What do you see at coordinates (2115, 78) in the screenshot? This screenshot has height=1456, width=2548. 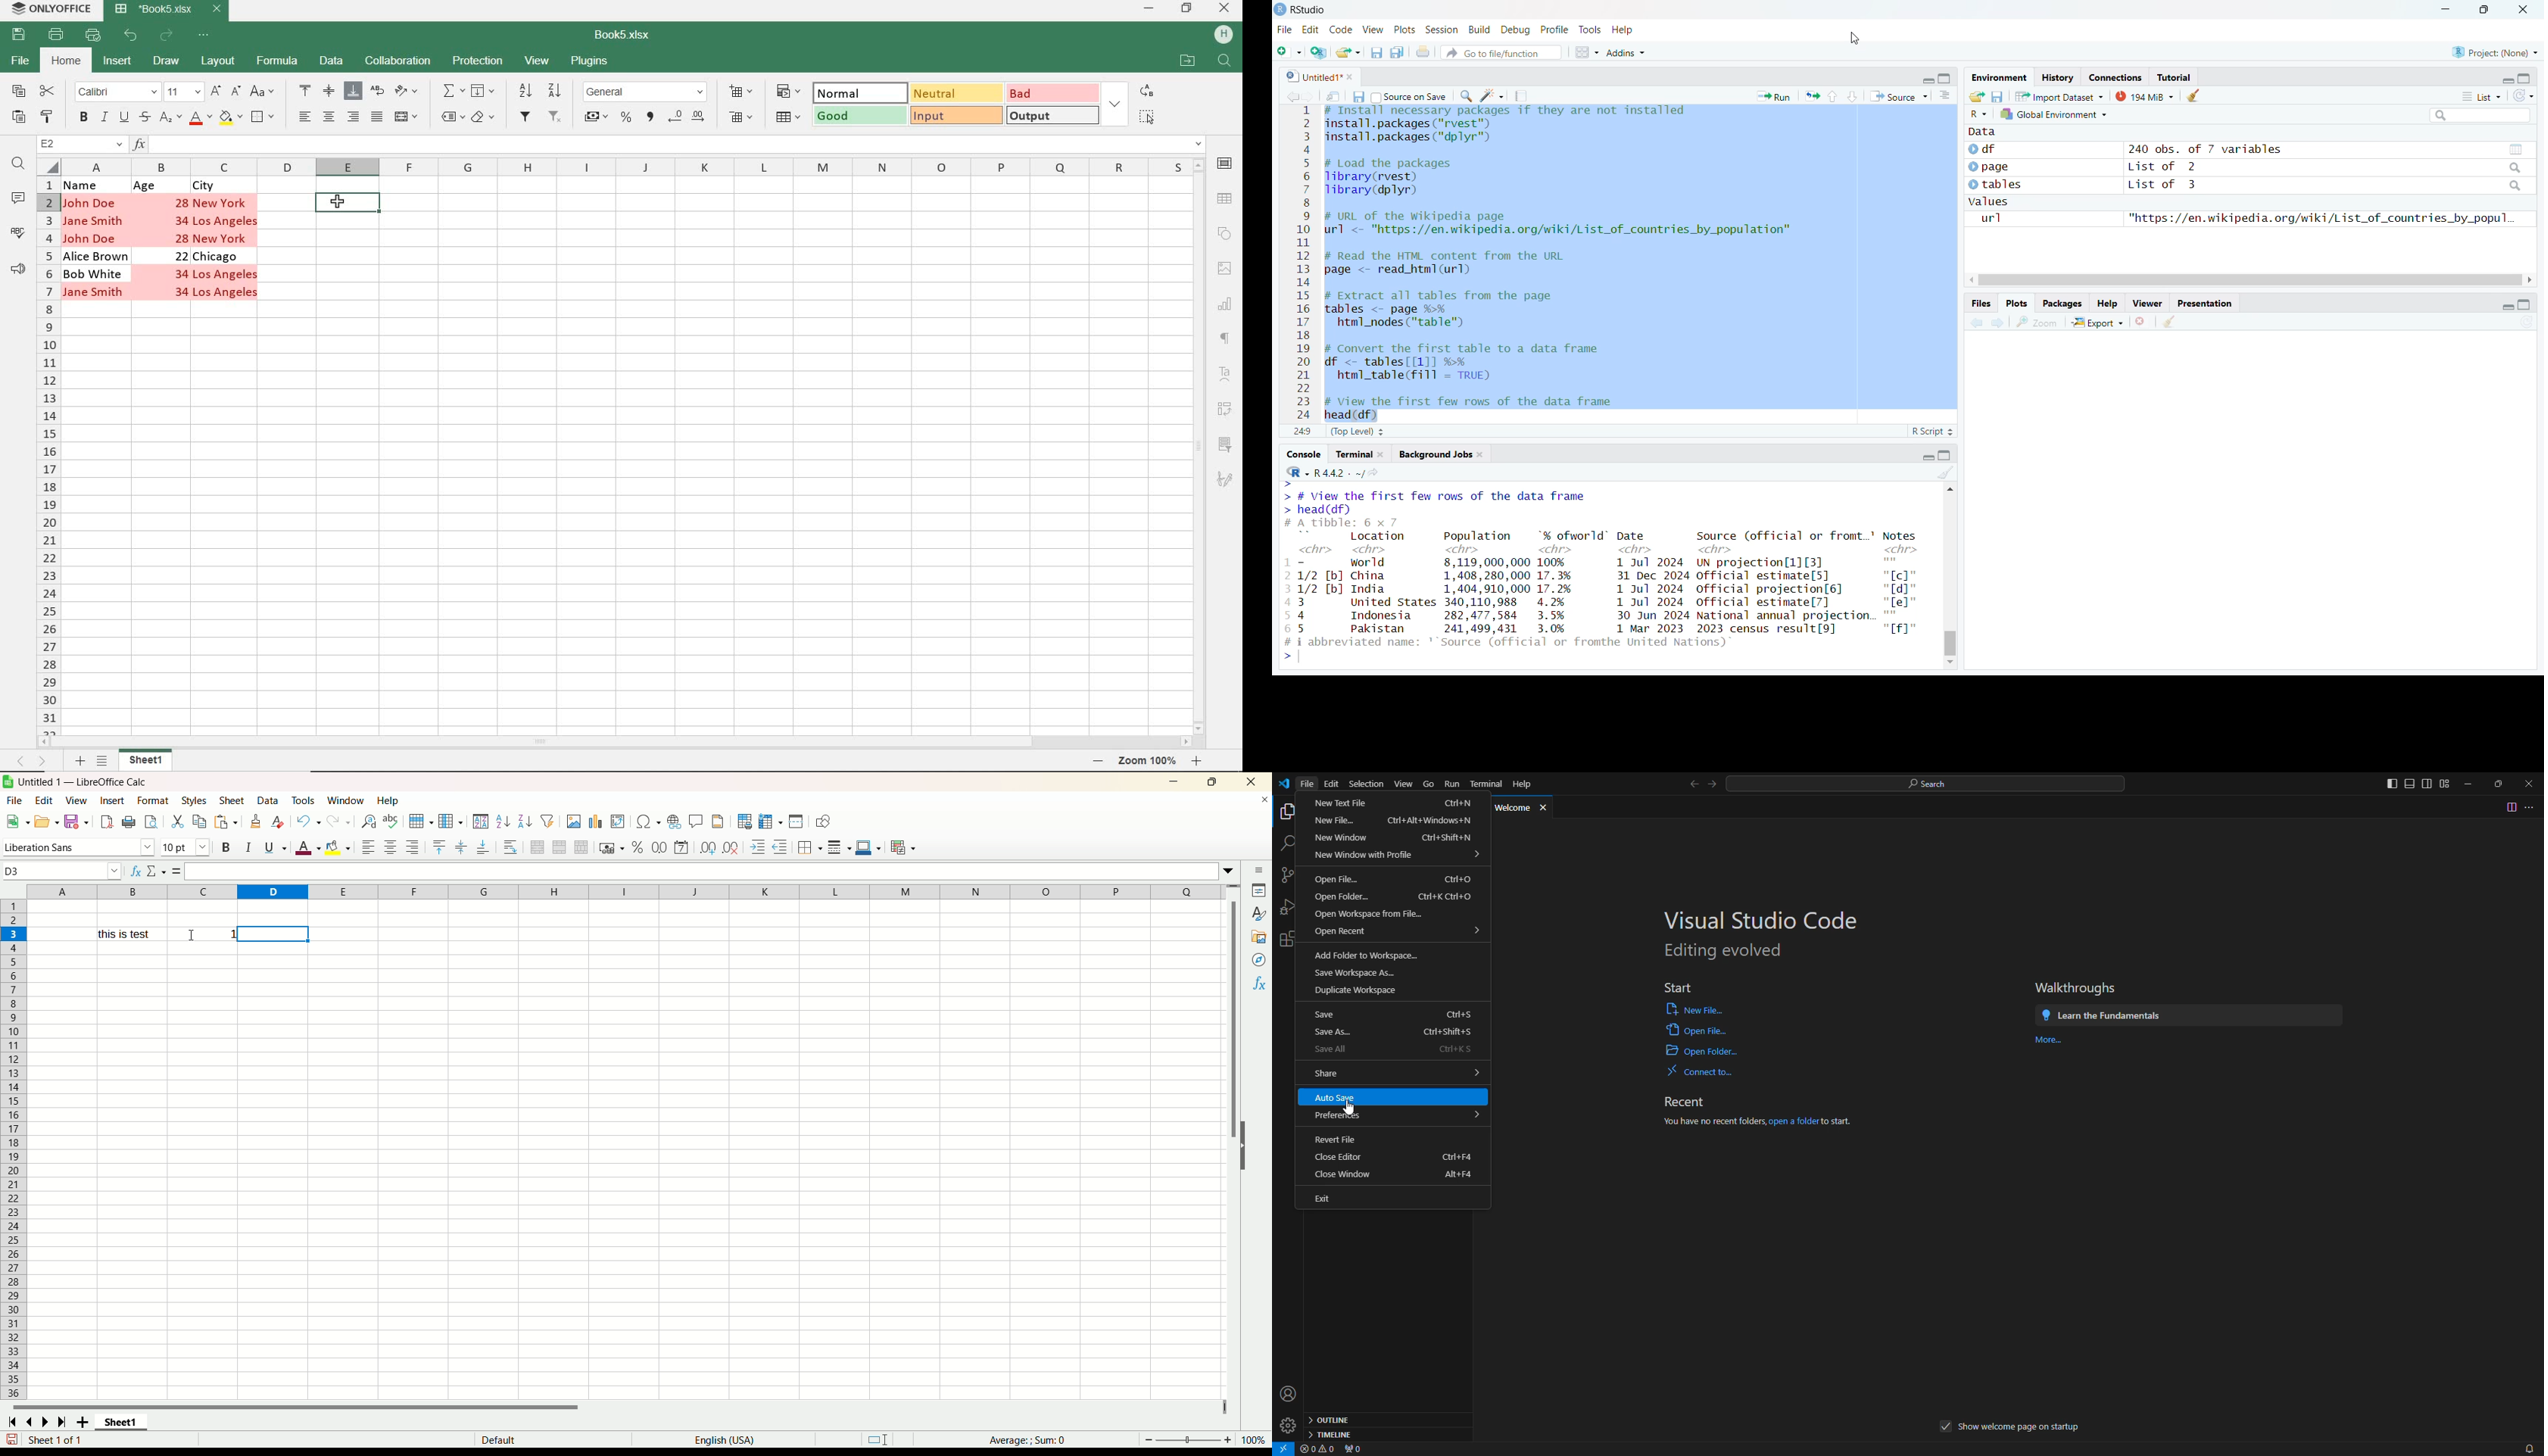 I see `Connections` at bounding box center [2115, 78].